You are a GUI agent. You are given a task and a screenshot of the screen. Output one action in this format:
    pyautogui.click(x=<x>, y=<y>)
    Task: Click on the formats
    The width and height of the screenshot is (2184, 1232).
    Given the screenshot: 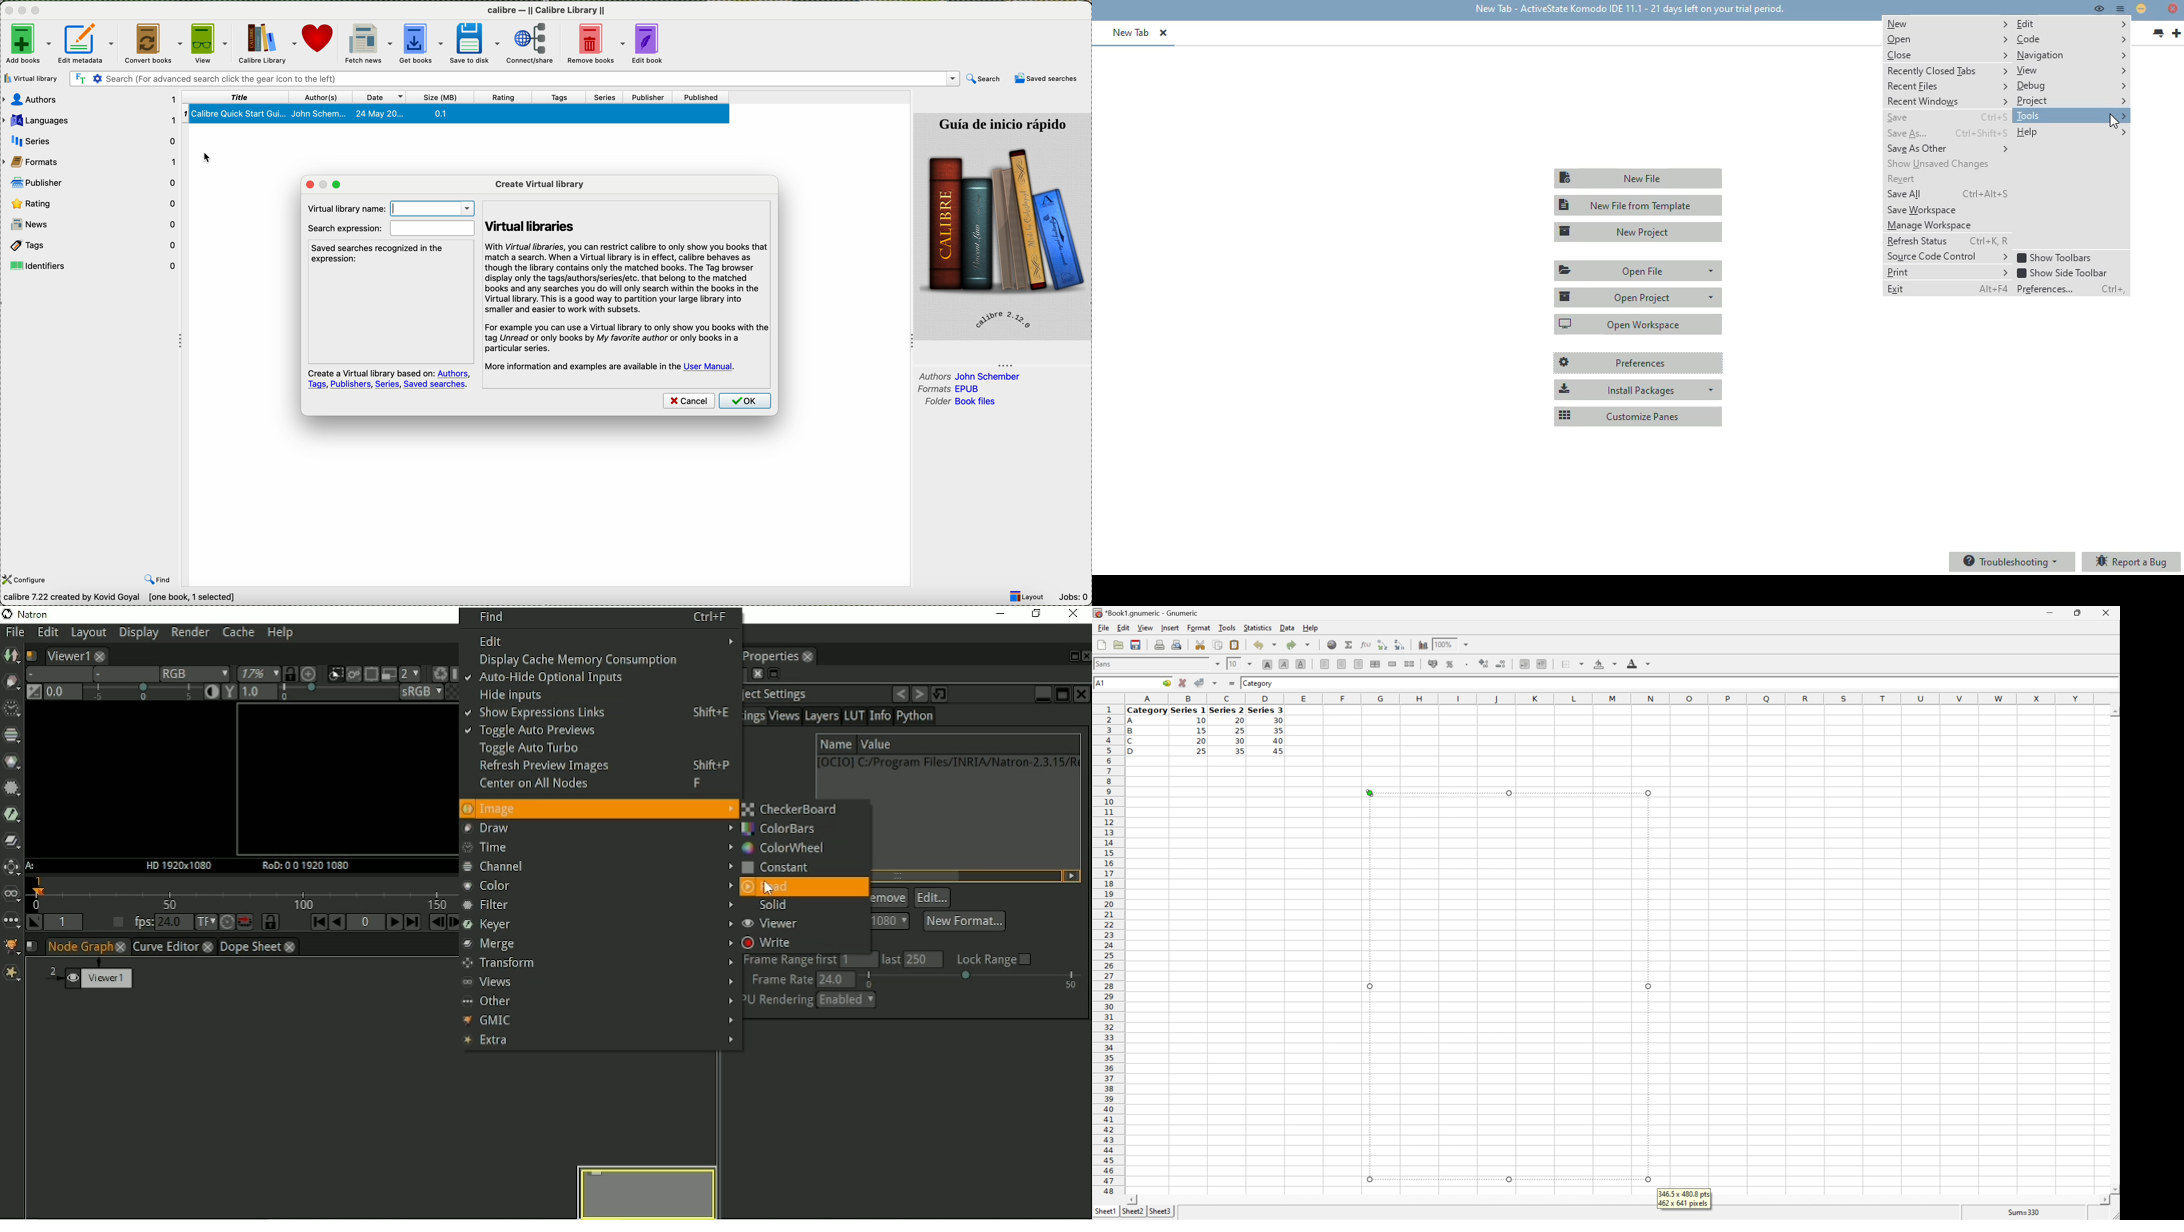 What is the action you would take?
    pyautogui.click(x=952, y=389)
    